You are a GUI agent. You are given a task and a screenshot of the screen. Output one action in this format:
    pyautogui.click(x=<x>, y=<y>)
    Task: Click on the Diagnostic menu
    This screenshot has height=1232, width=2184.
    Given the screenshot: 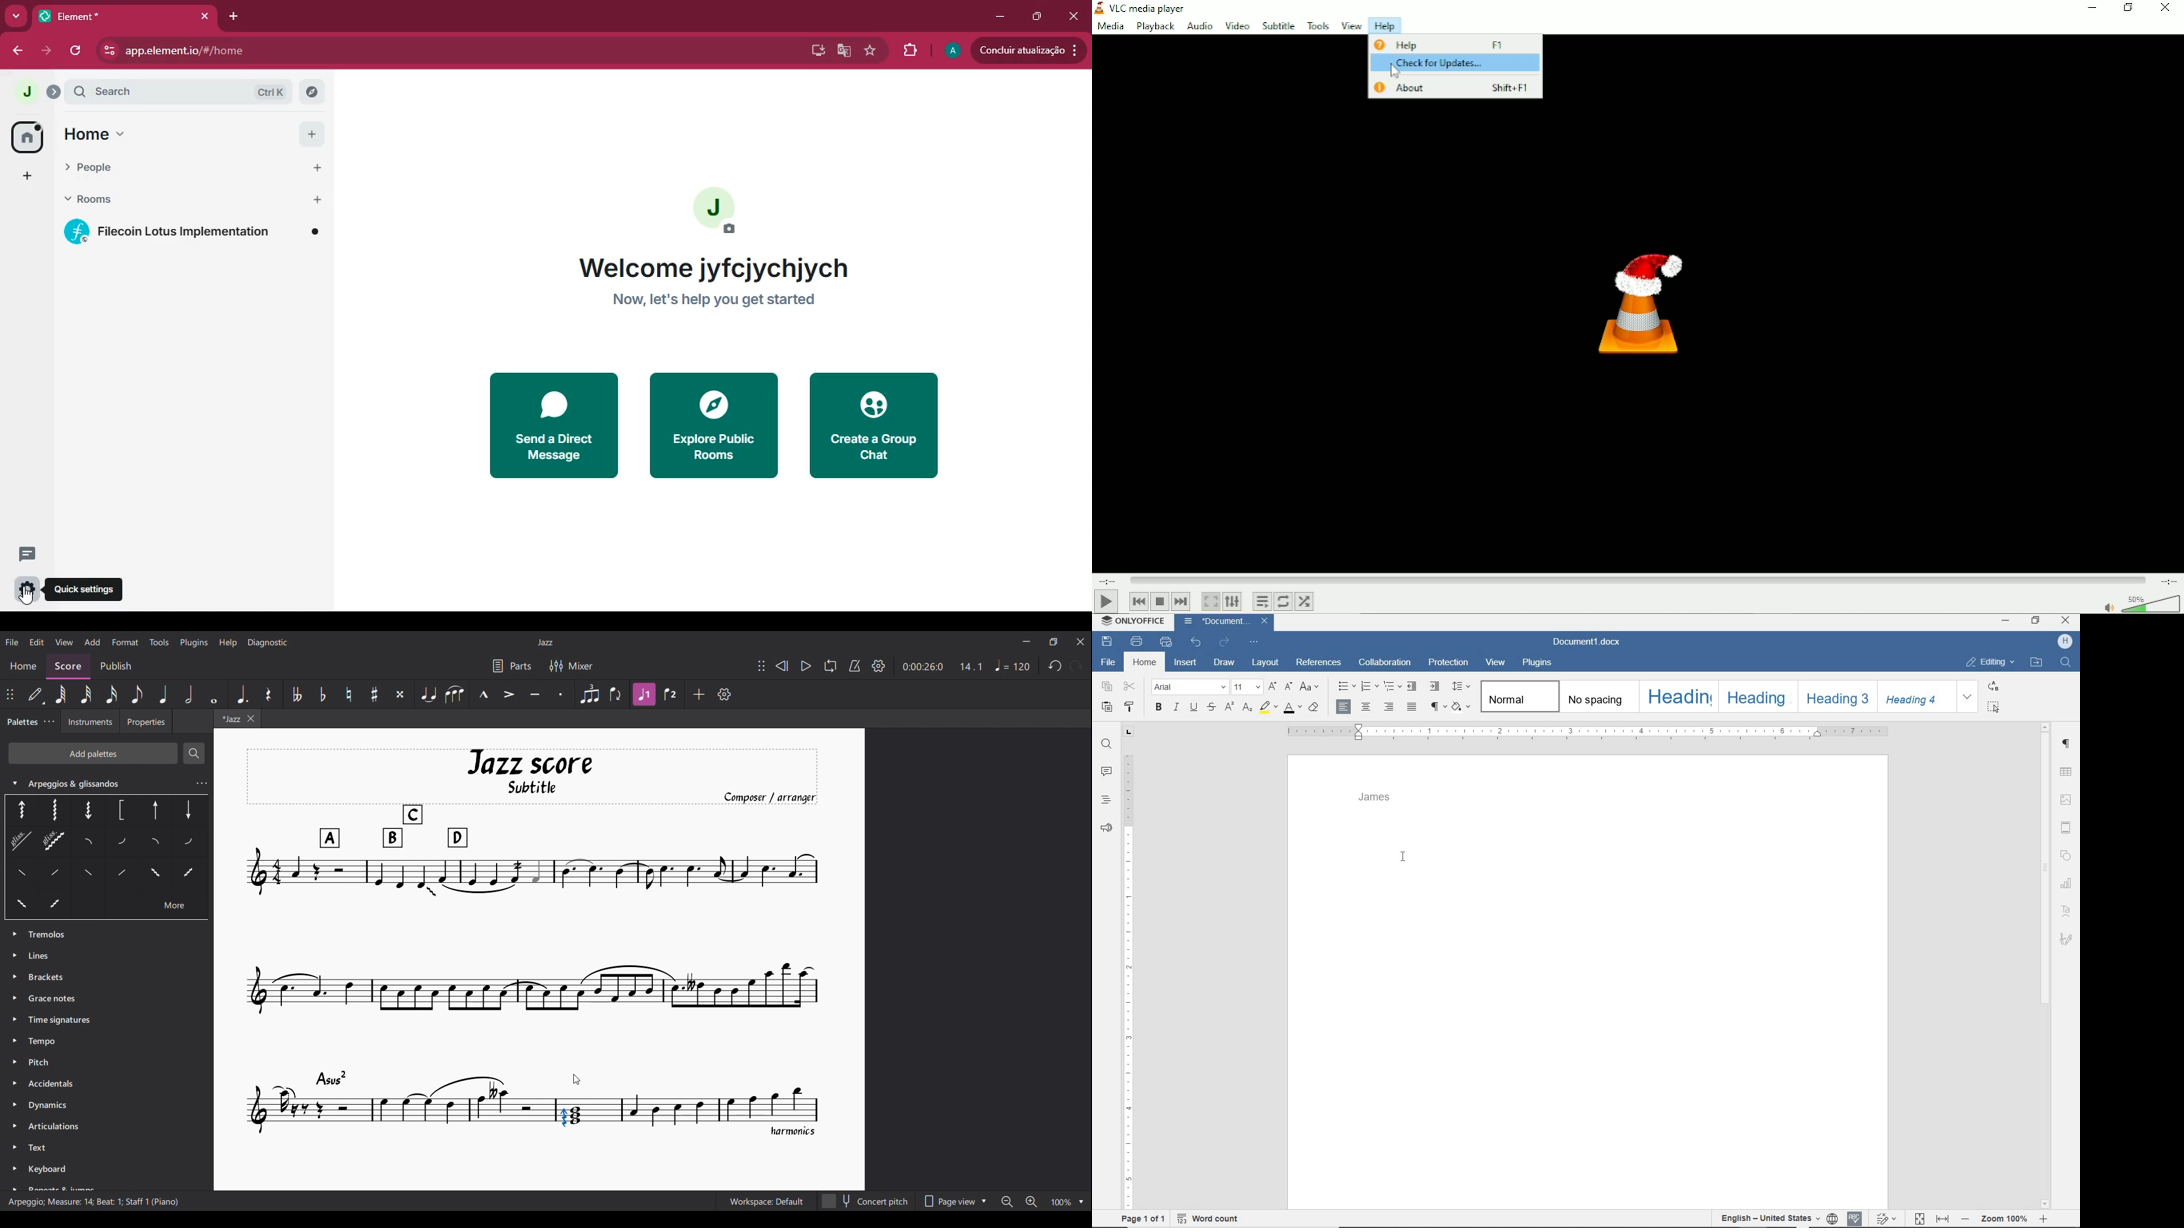 What is the action you would take?
    pyautogui.click(x=267, y=642)
    